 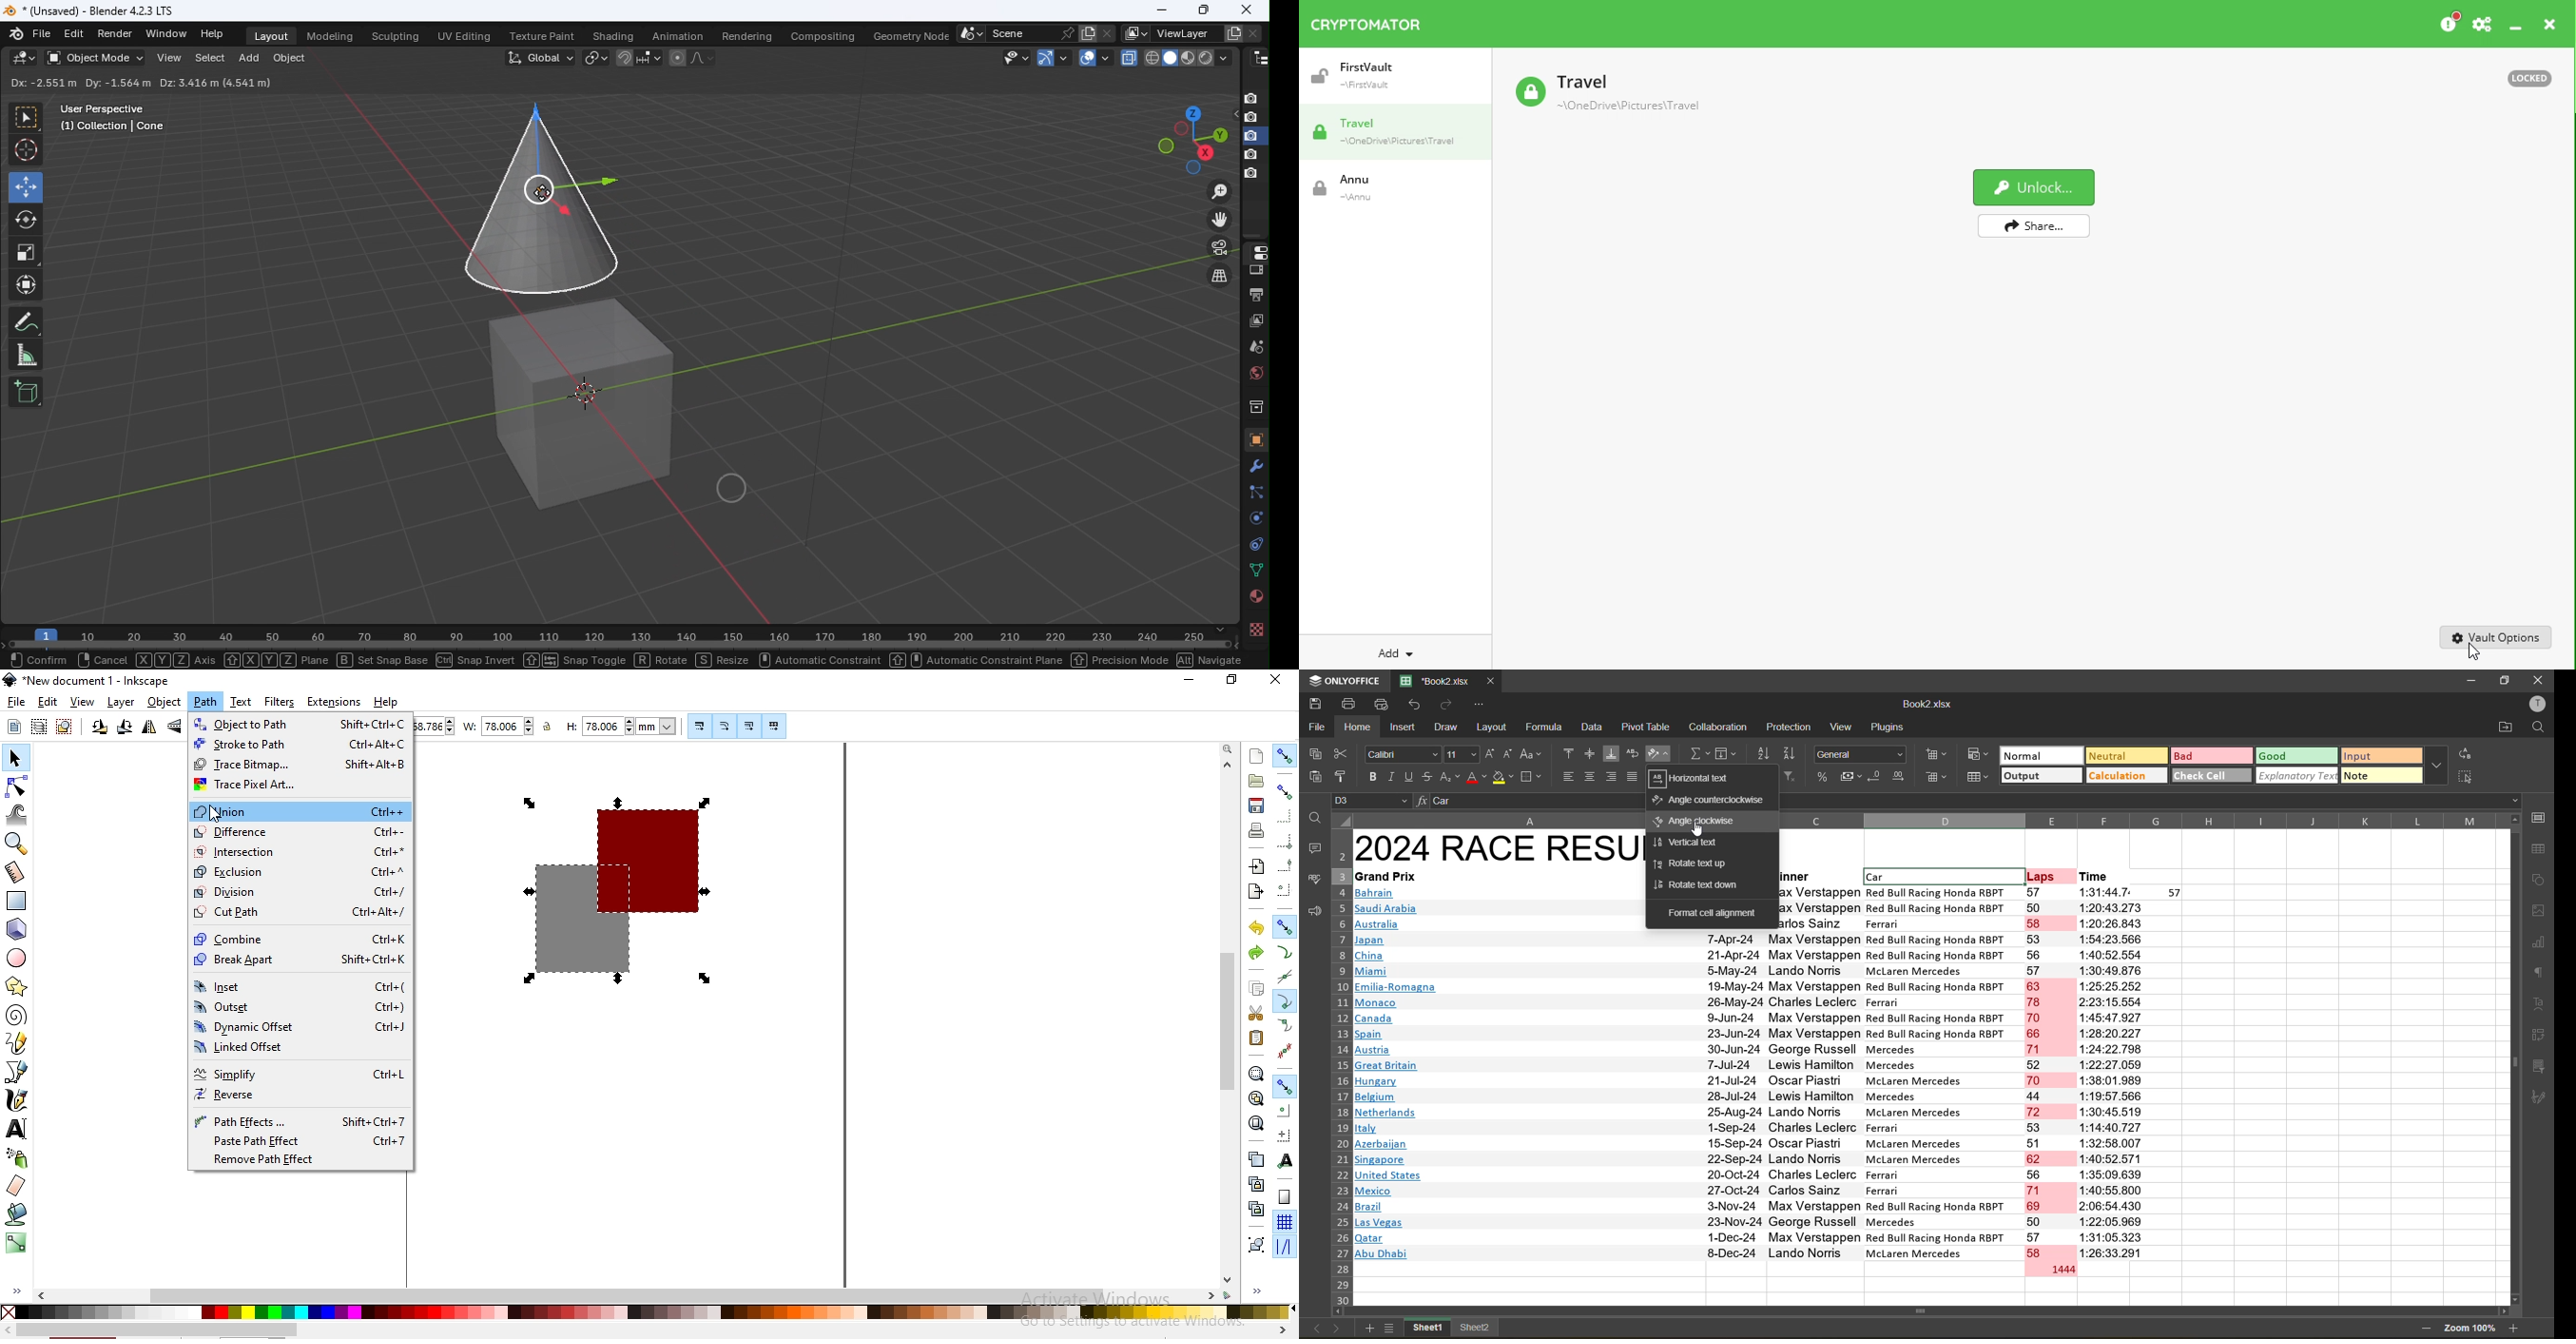 What do you see at coordinates (2040, 755) in the screenshot?
I see `normal` at bounding box center [2040, 755].